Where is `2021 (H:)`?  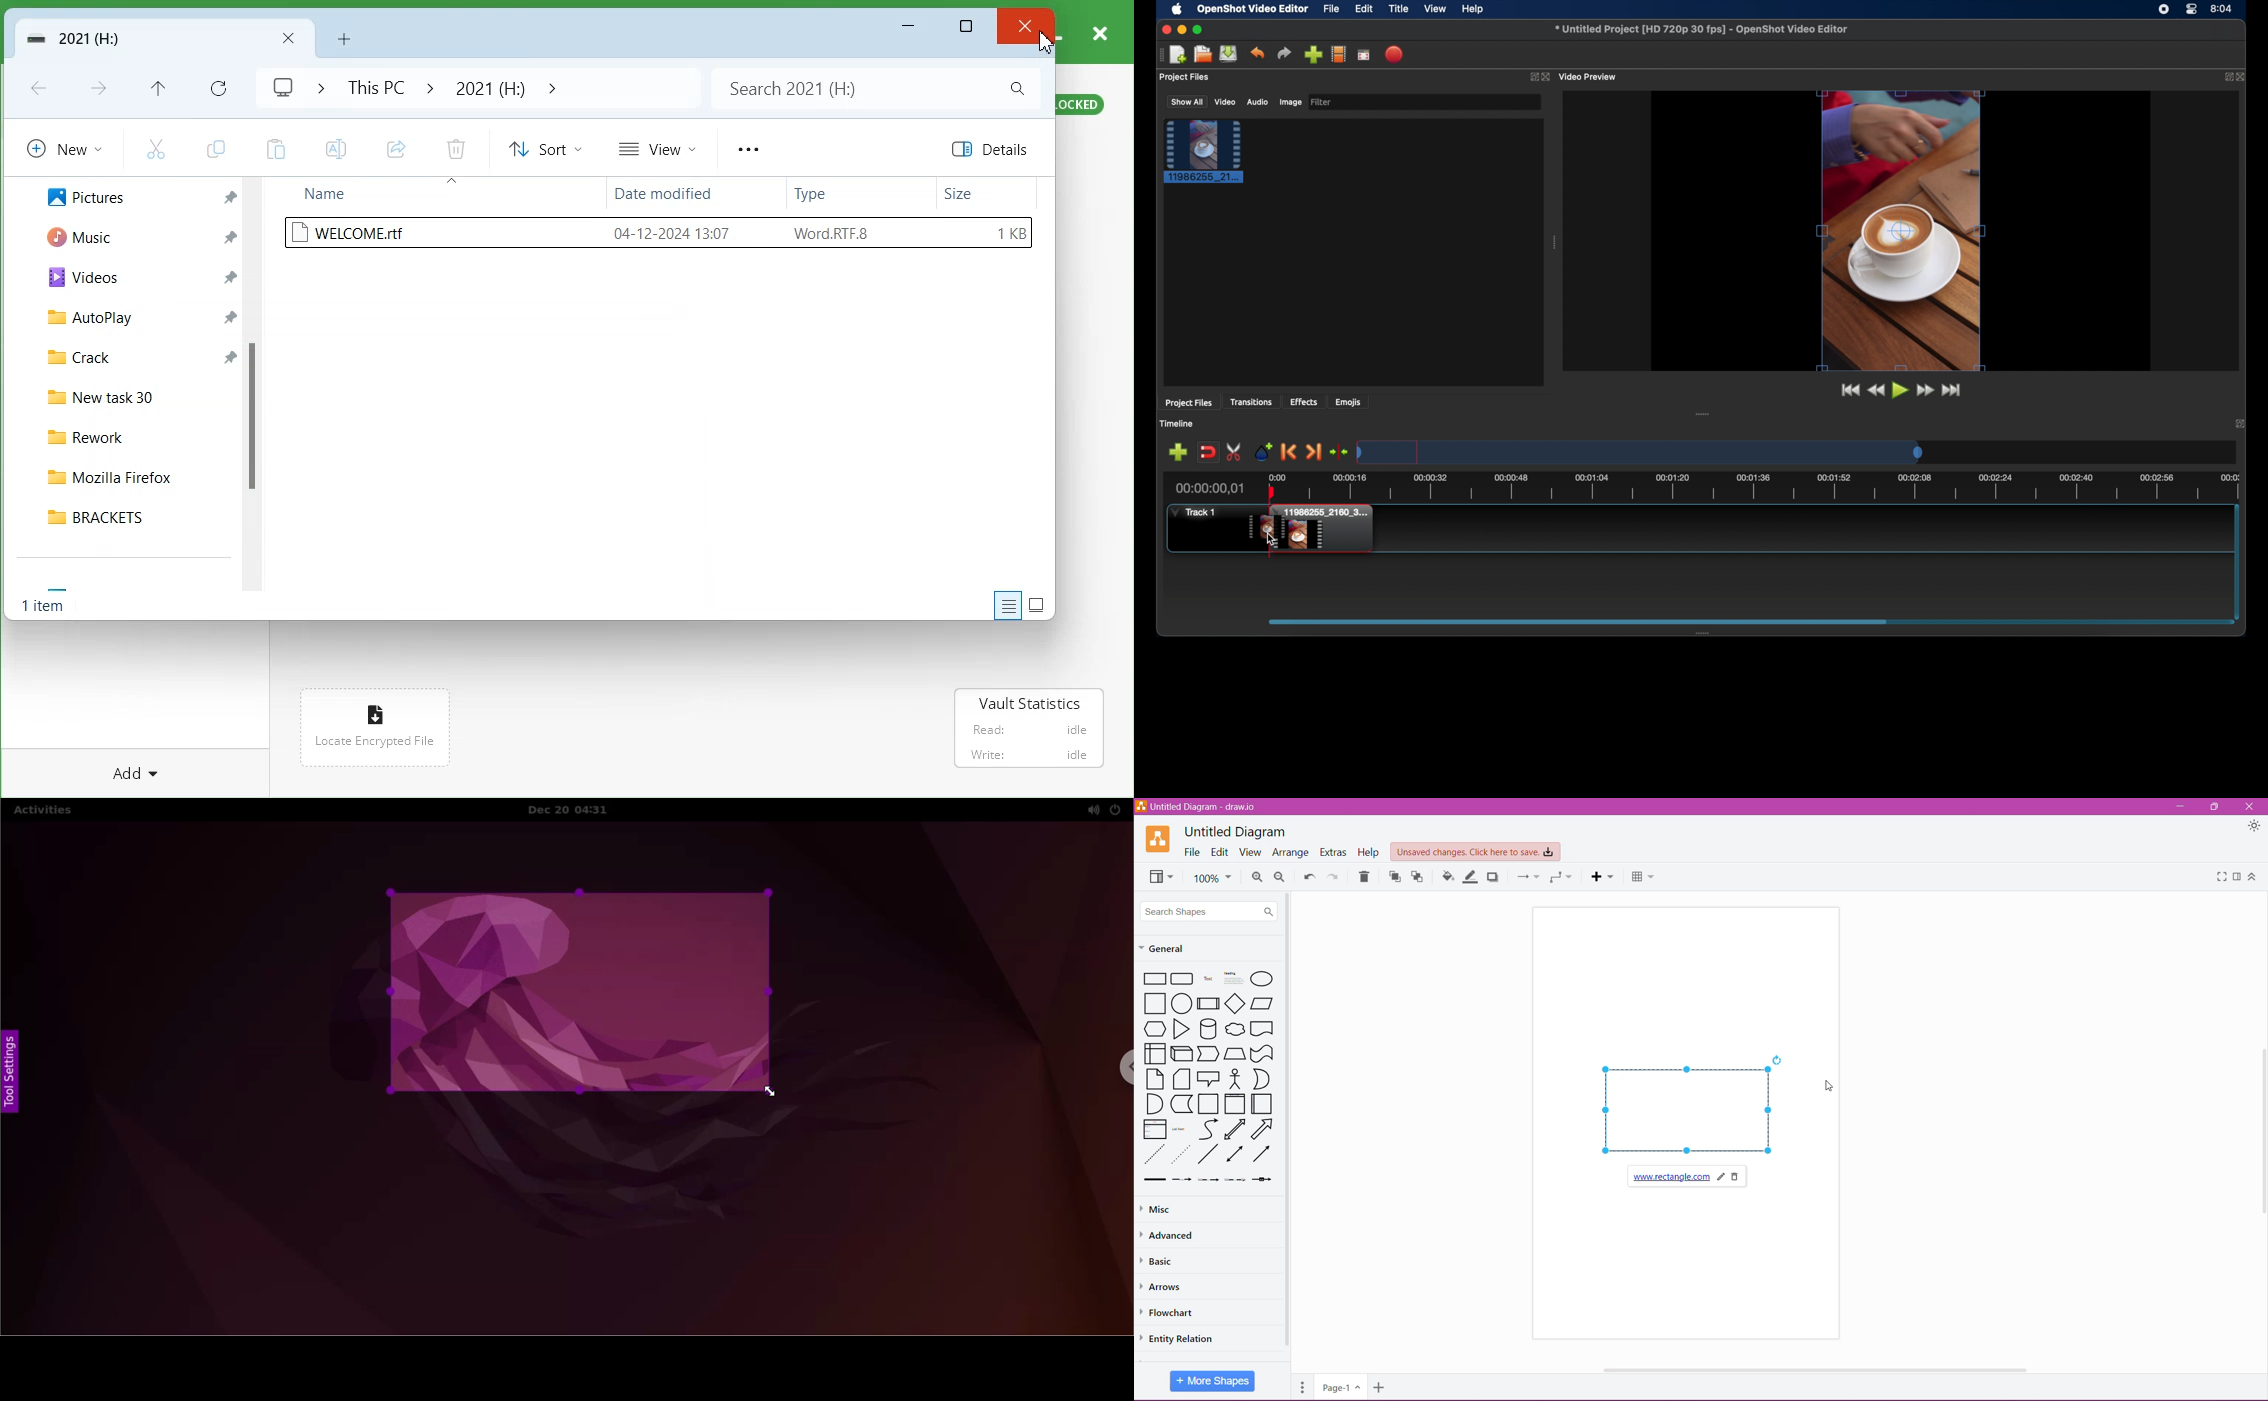
2021 (H:) is located at coordinates (489, 87).